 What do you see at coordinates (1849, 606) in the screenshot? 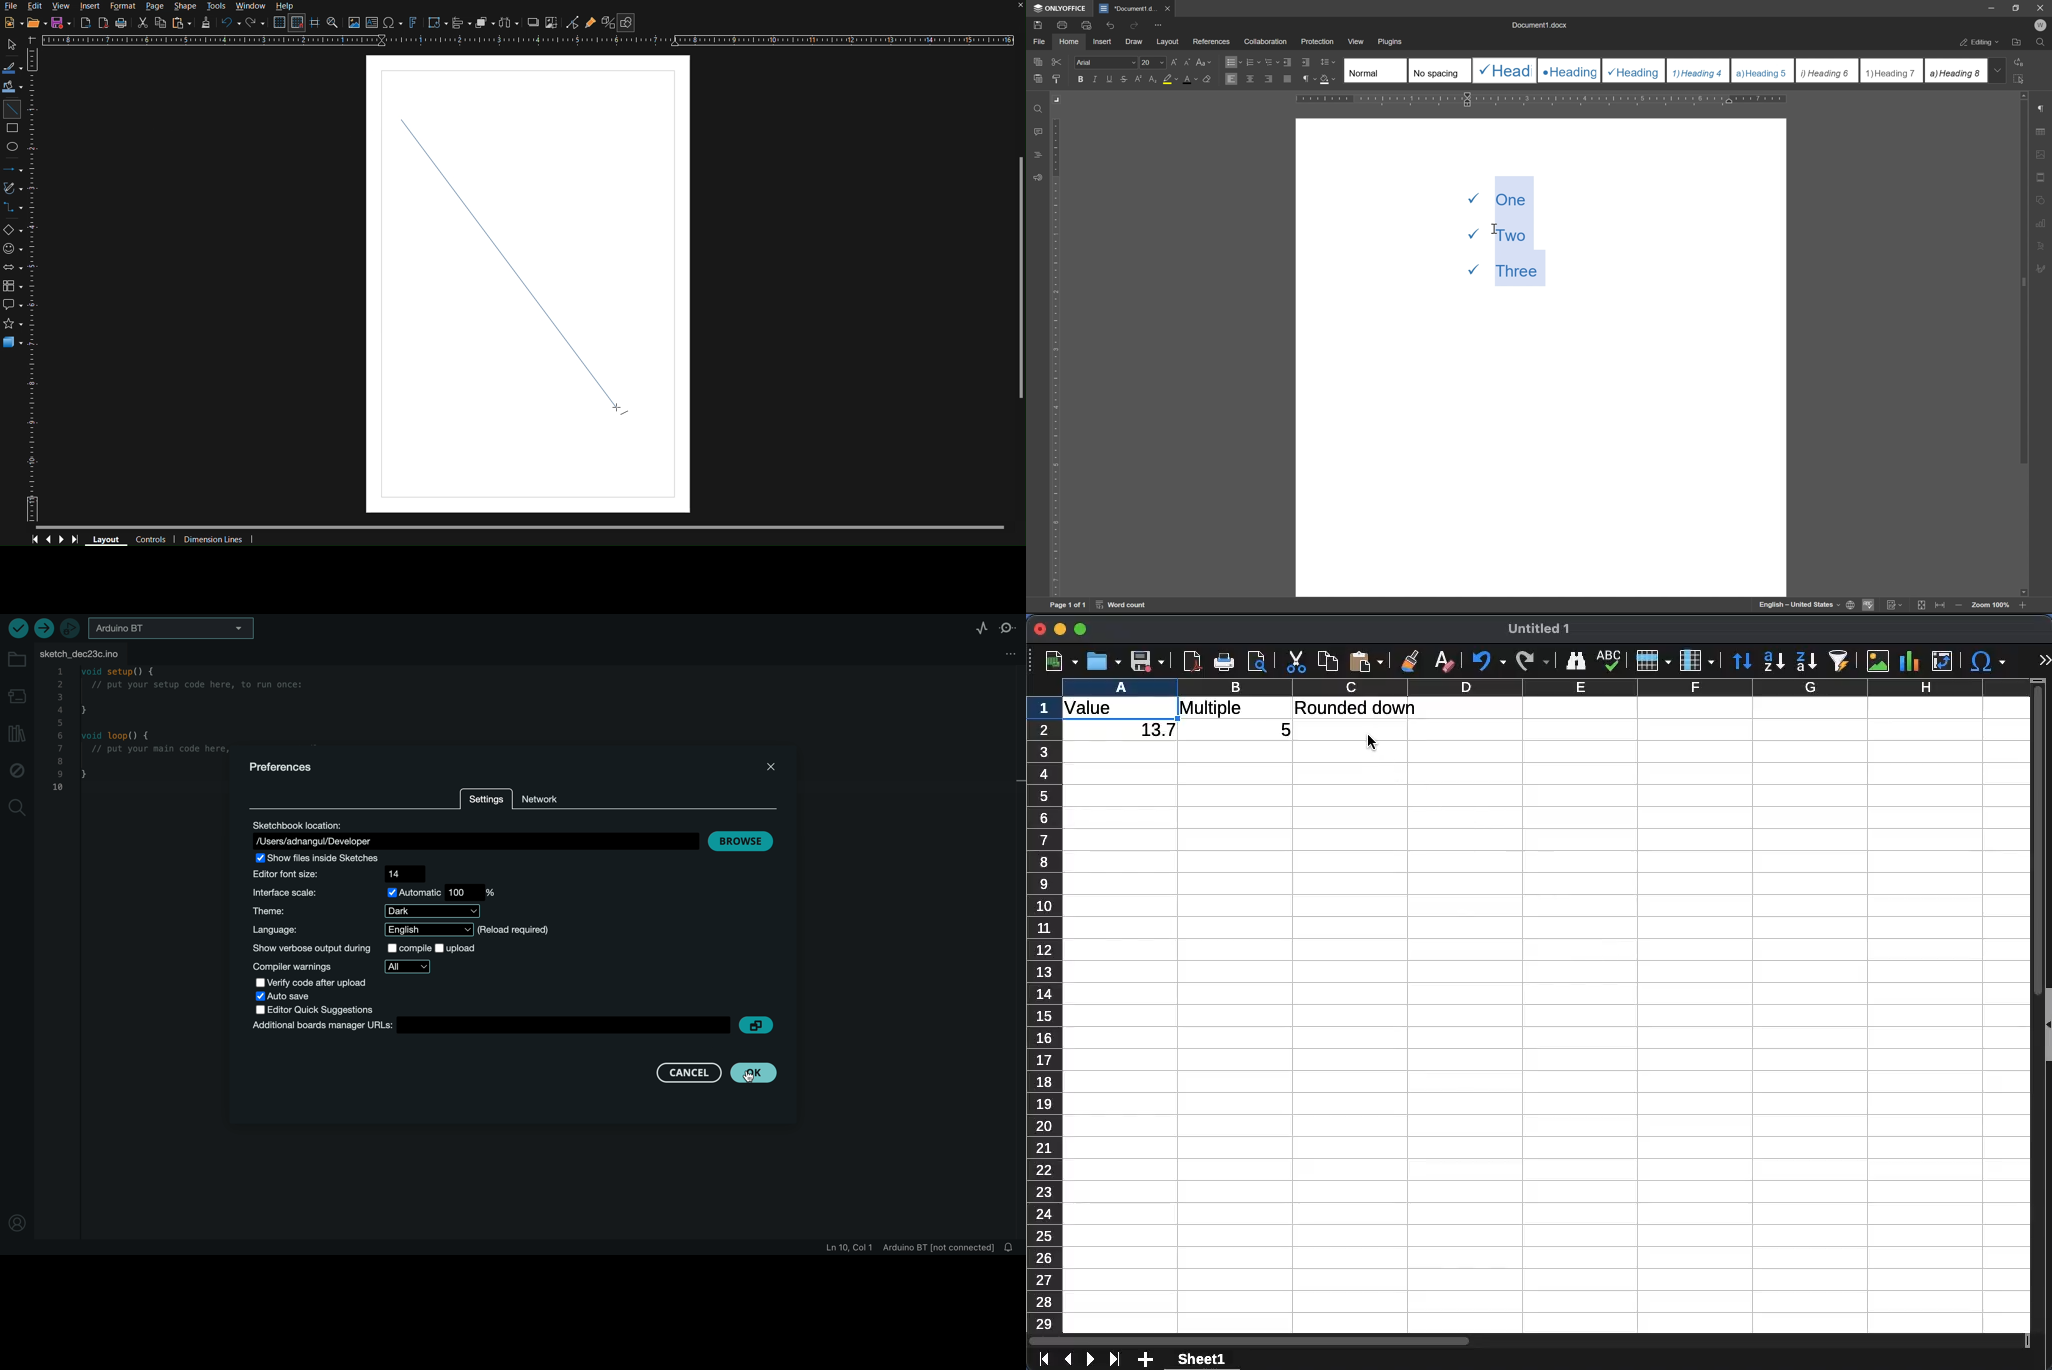
I see `set document language` at bounding box center [1849, 606].